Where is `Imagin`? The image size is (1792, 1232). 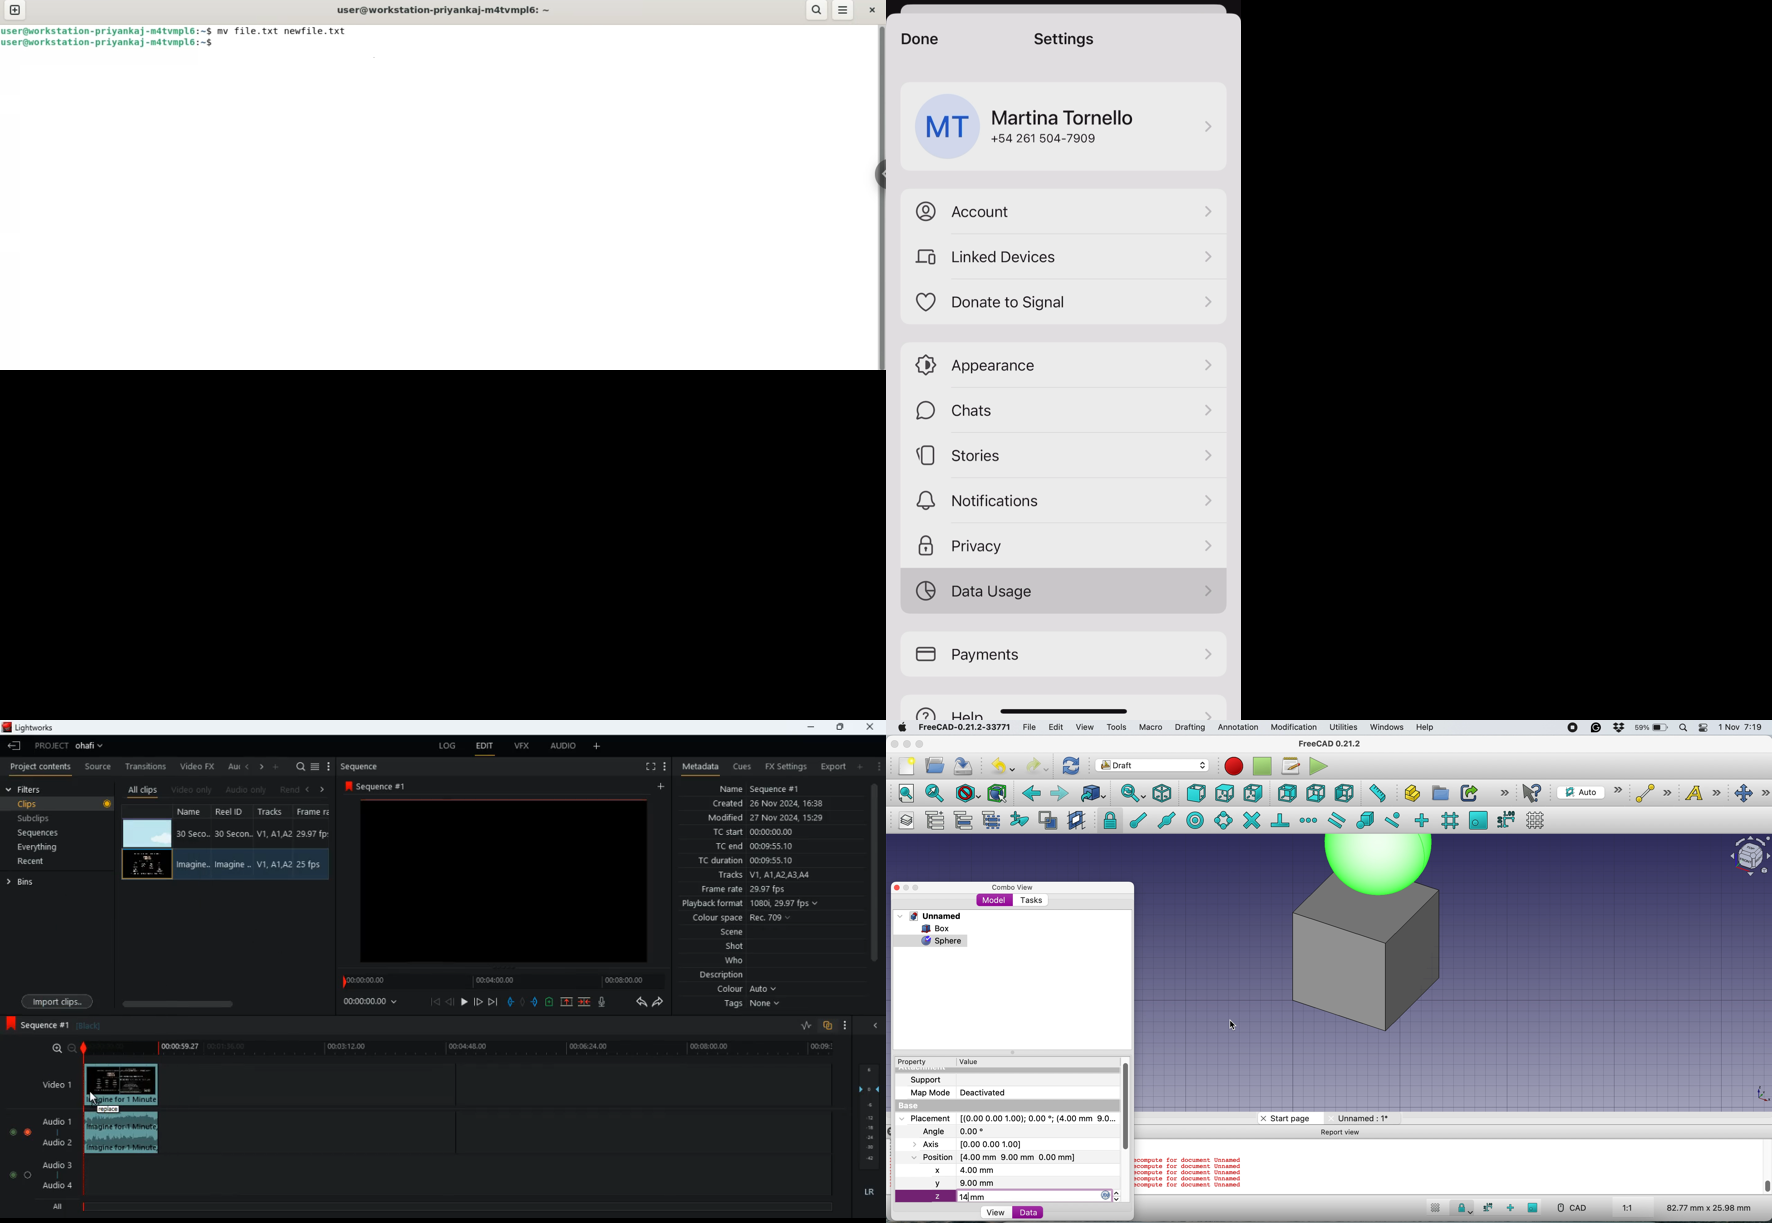
Imagin is located at coordinates (231, 865).